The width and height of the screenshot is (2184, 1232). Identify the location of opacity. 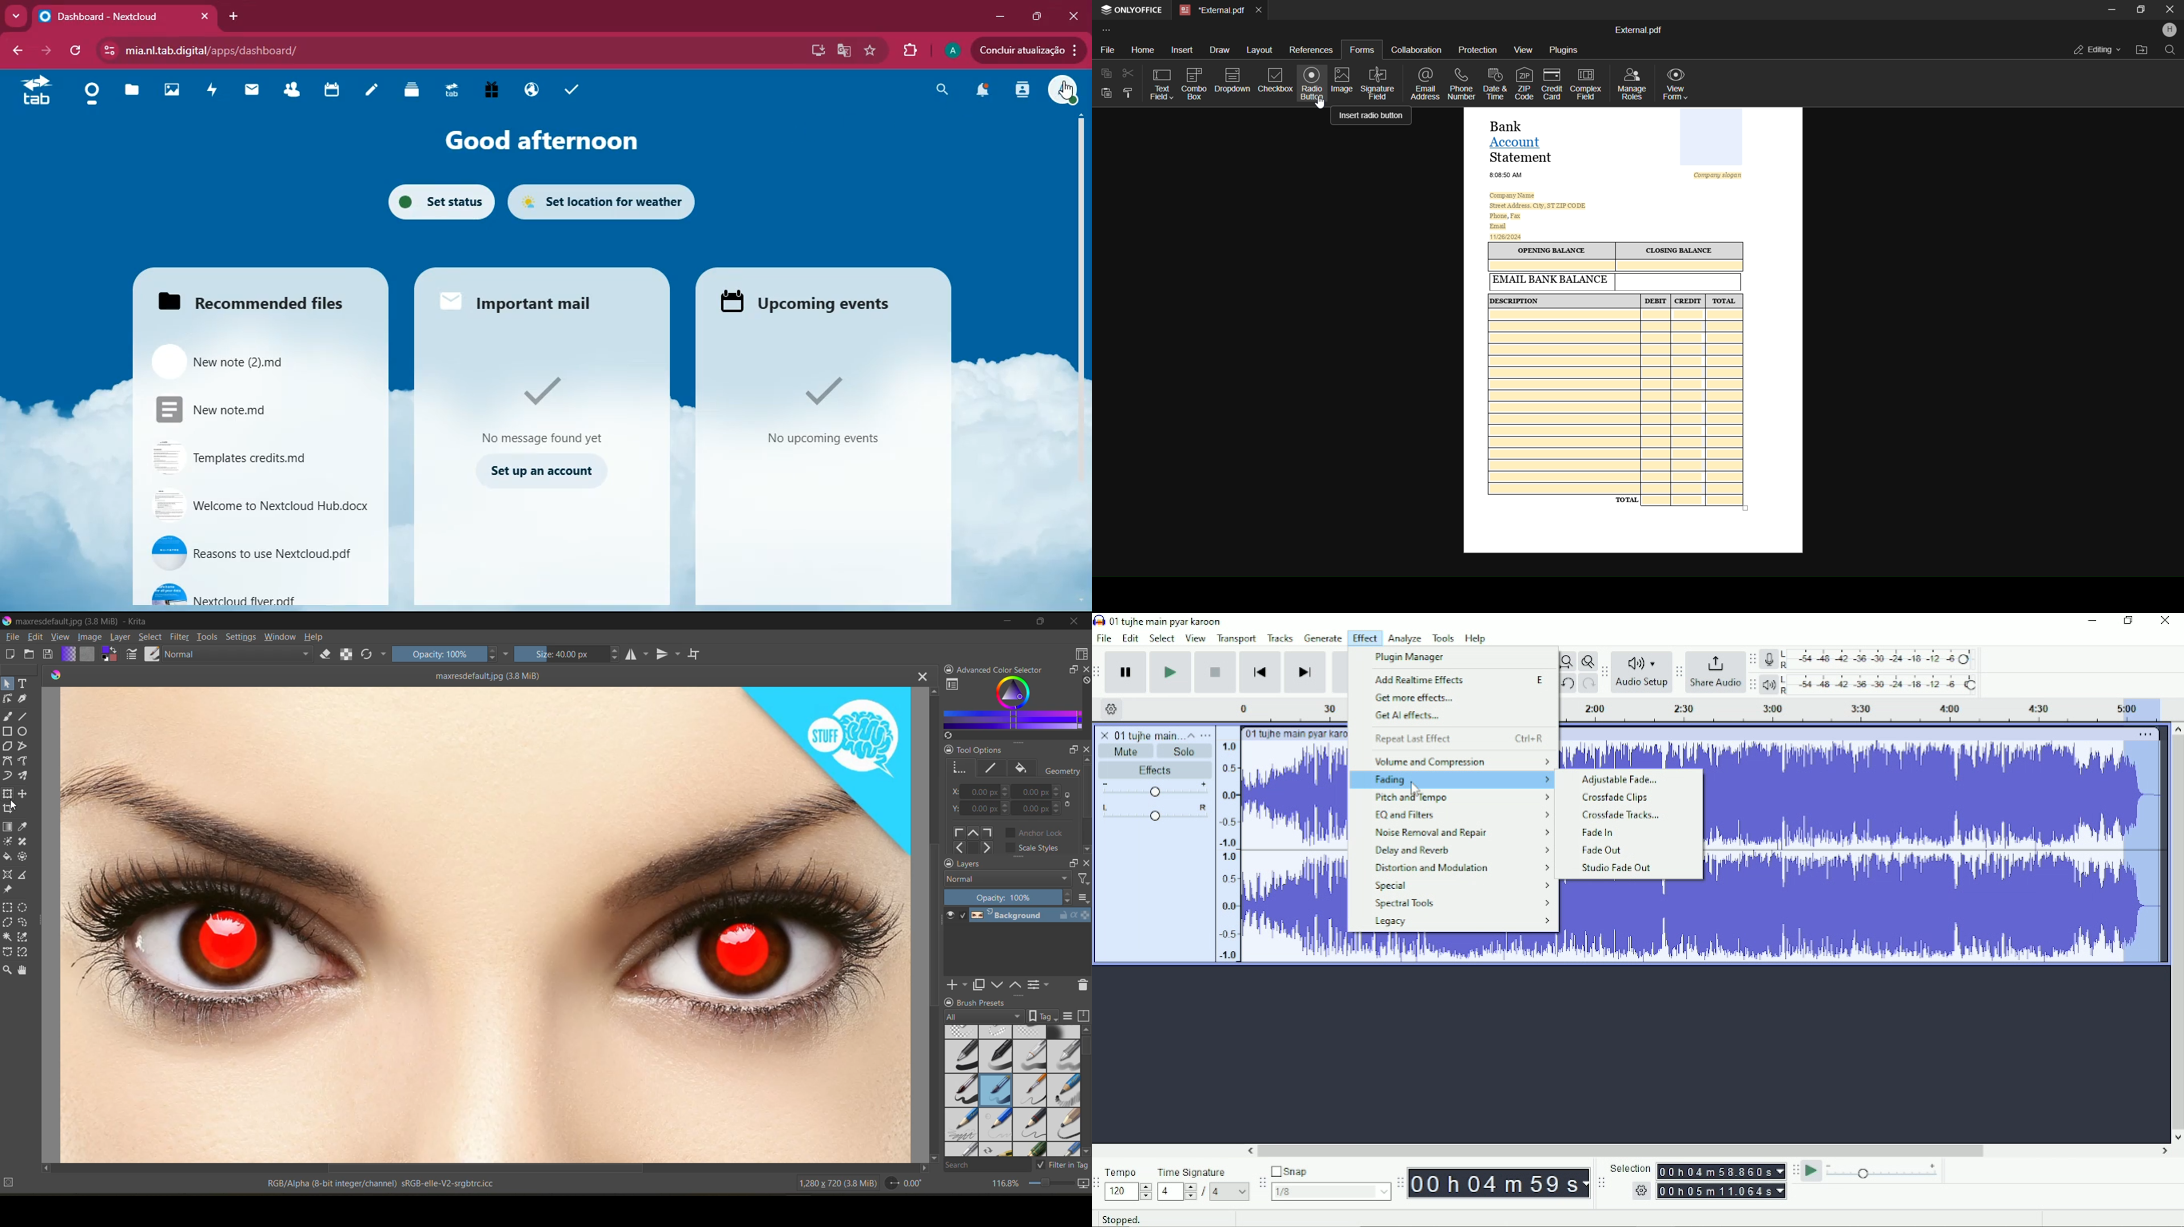
(451, 656).